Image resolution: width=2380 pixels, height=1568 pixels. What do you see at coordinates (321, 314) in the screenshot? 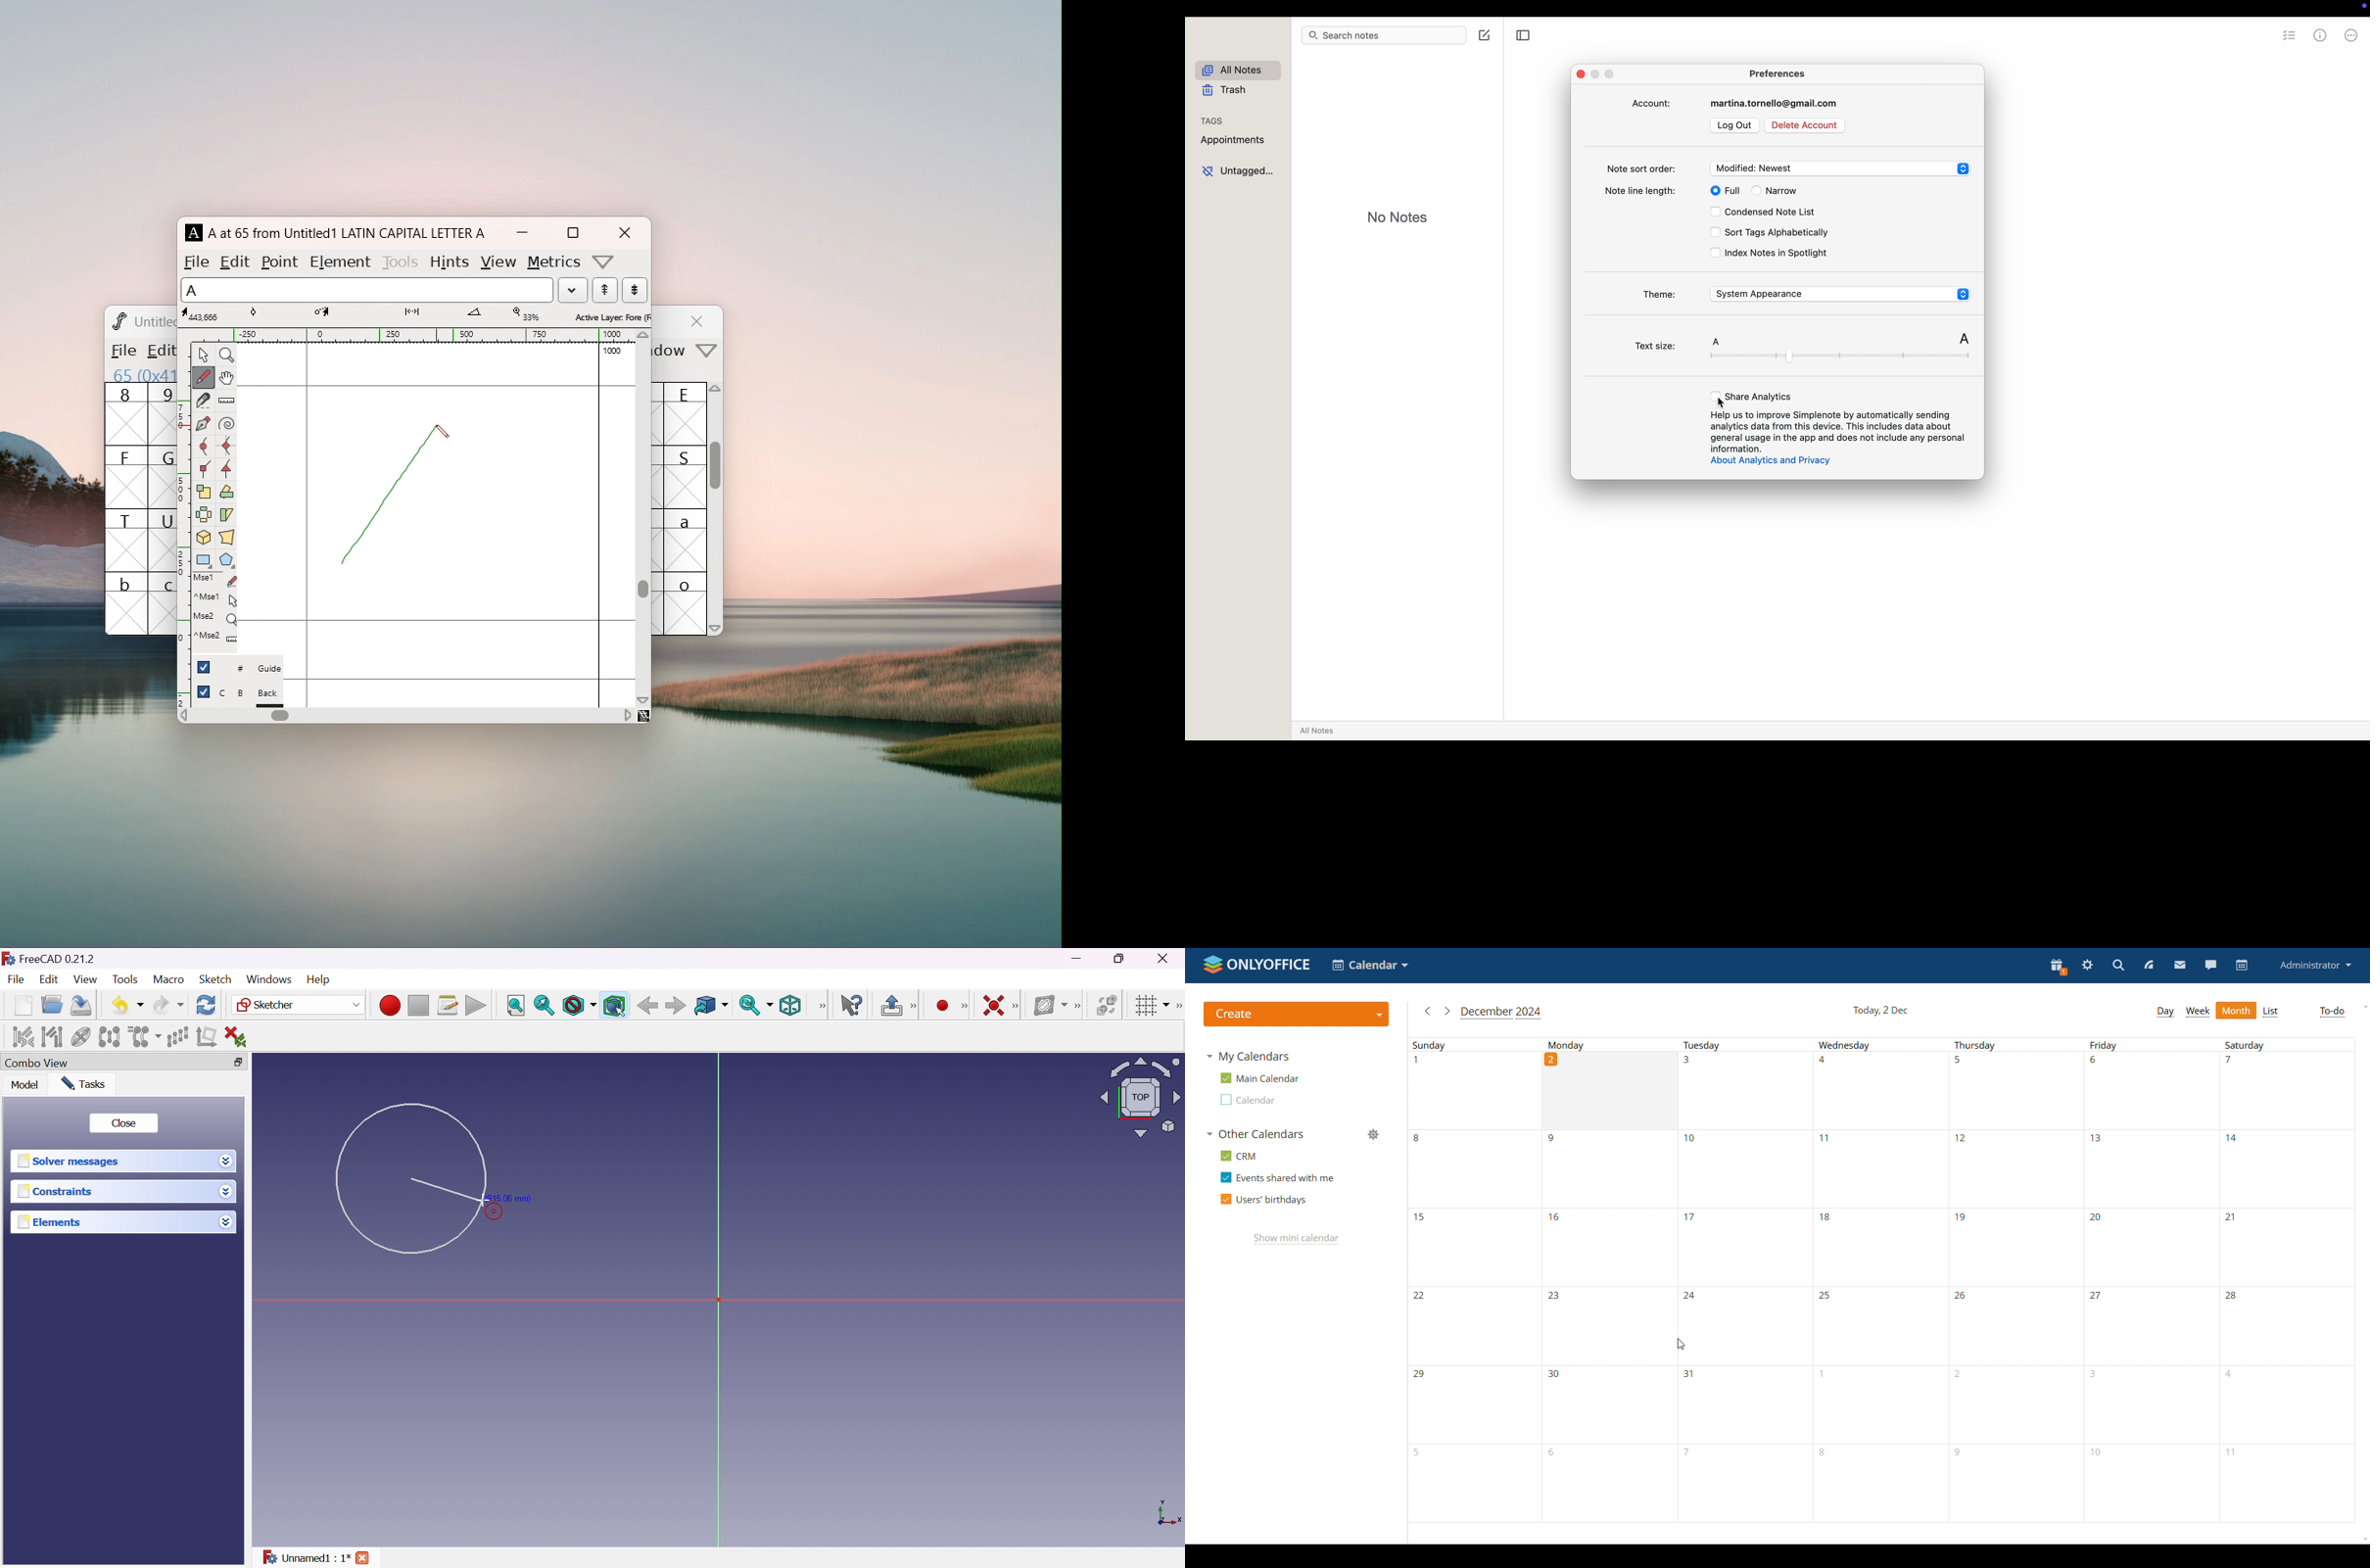
I see `coordinates of cursor destination` at bounding box center [321, 314].